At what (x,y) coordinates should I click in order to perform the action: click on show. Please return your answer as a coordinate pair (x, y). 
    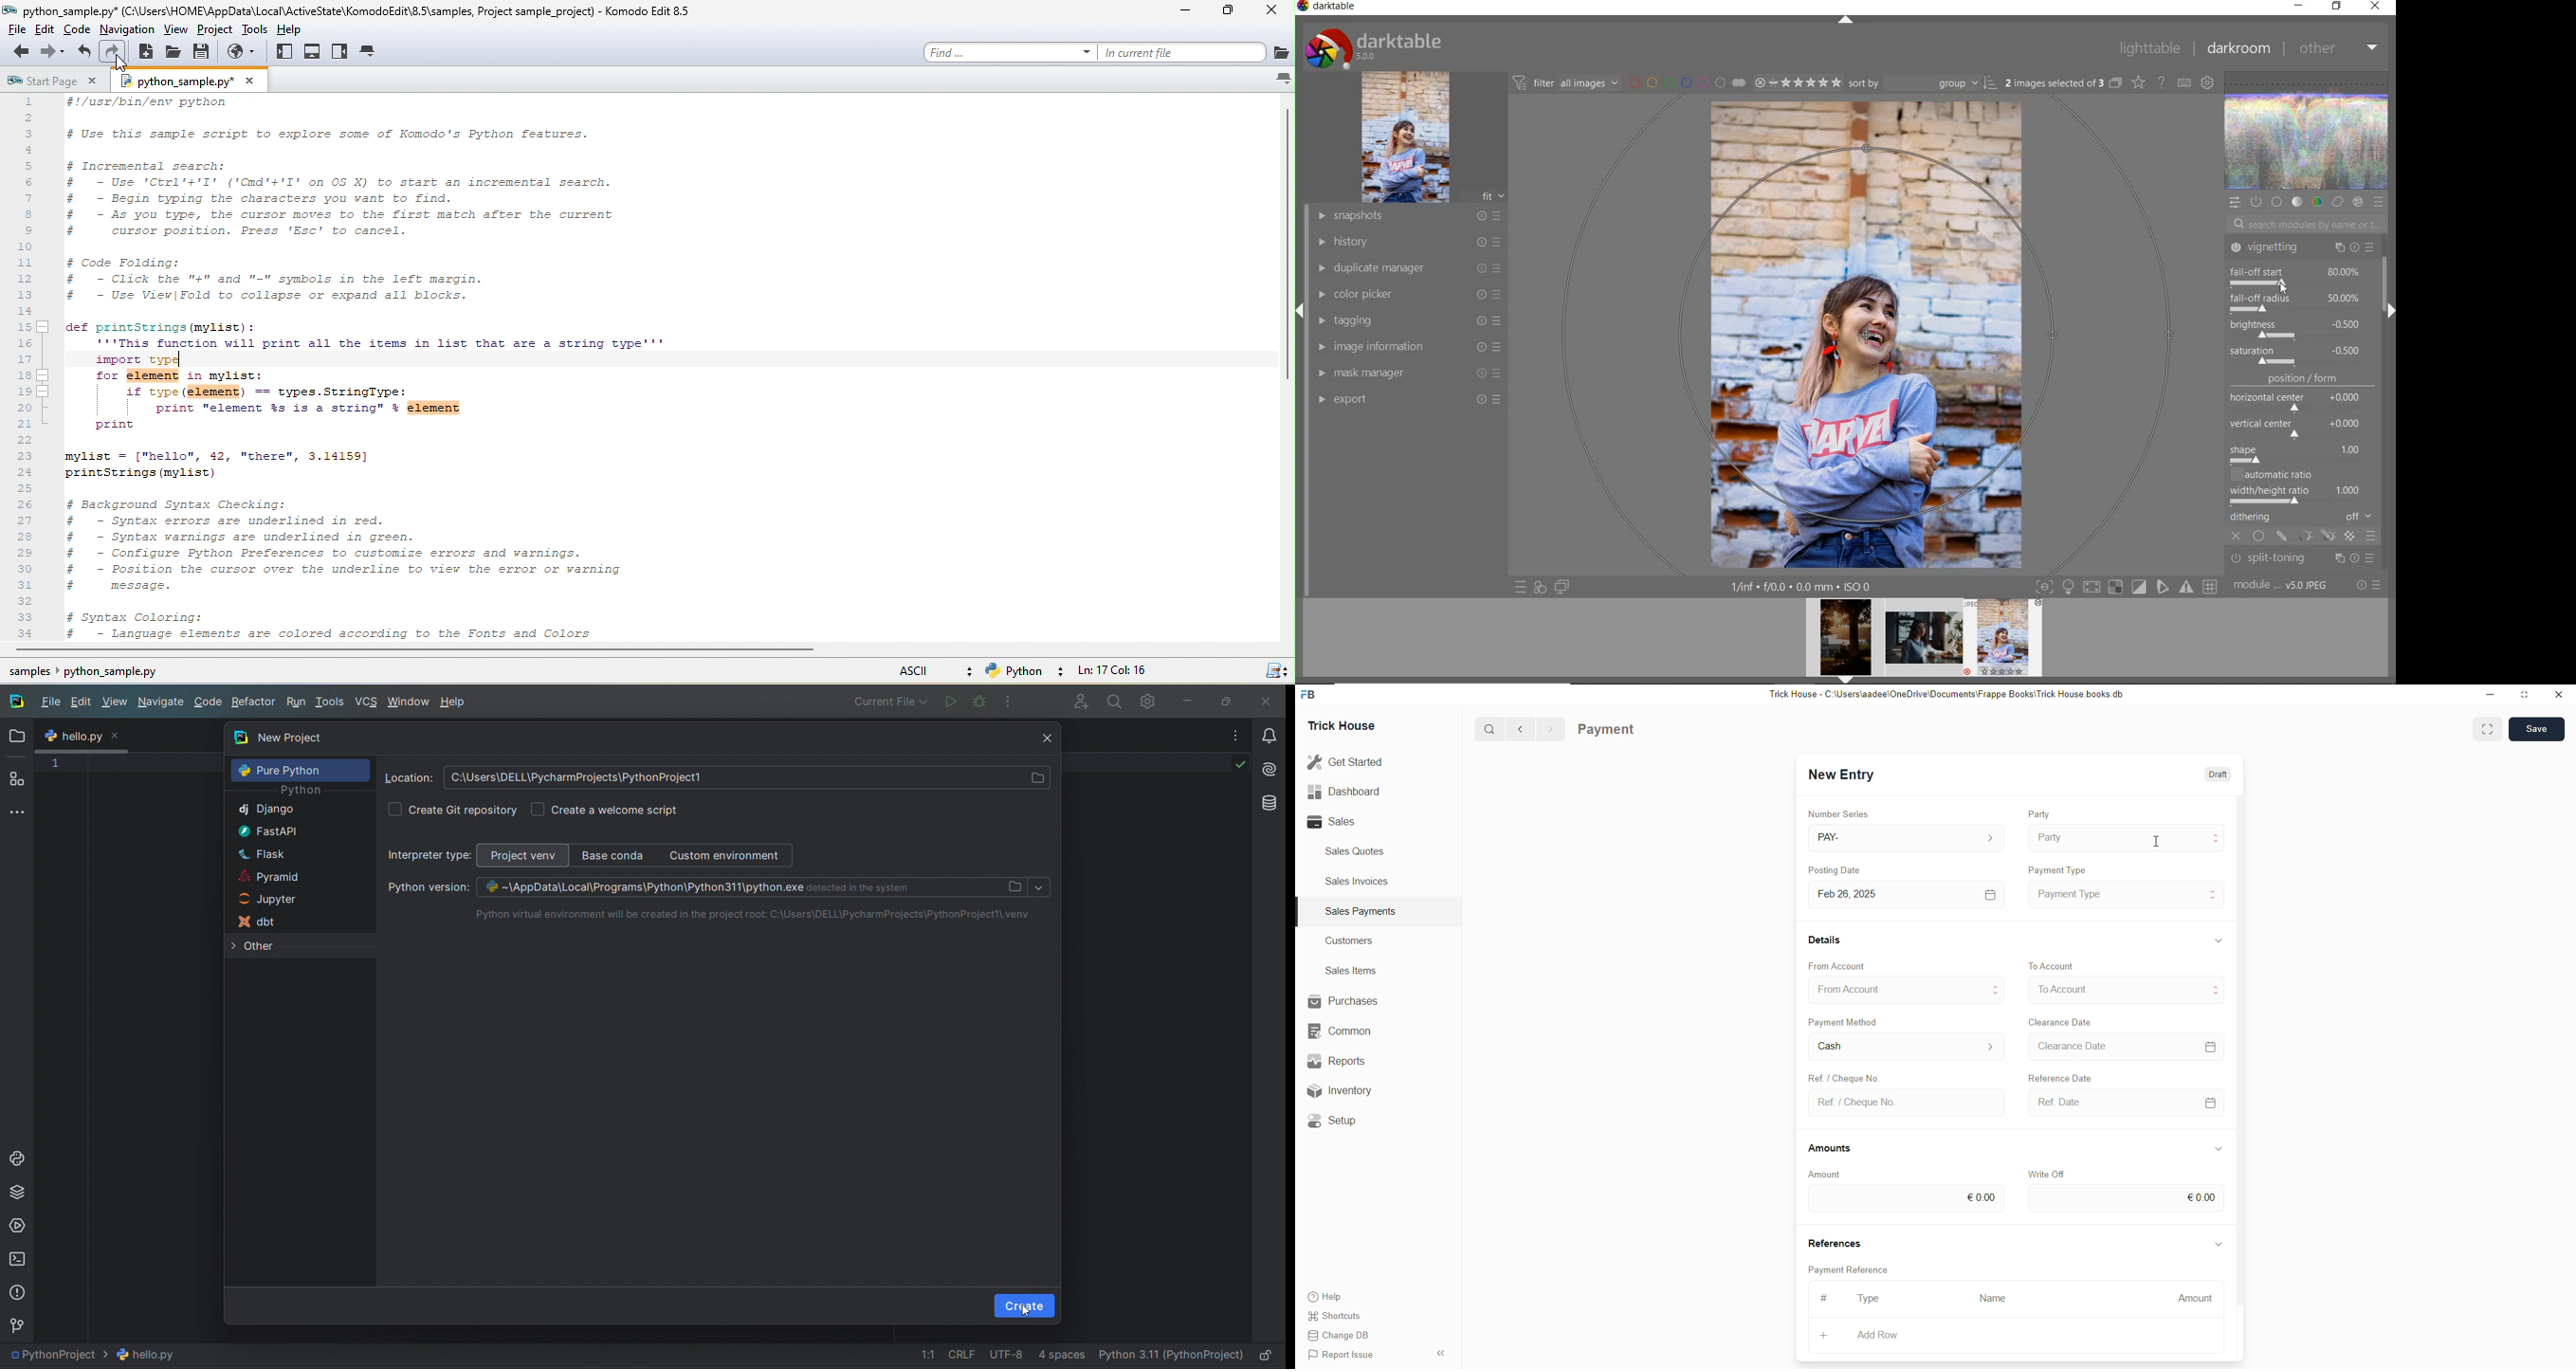
    Looking at the image, I should click on (1040, 888).